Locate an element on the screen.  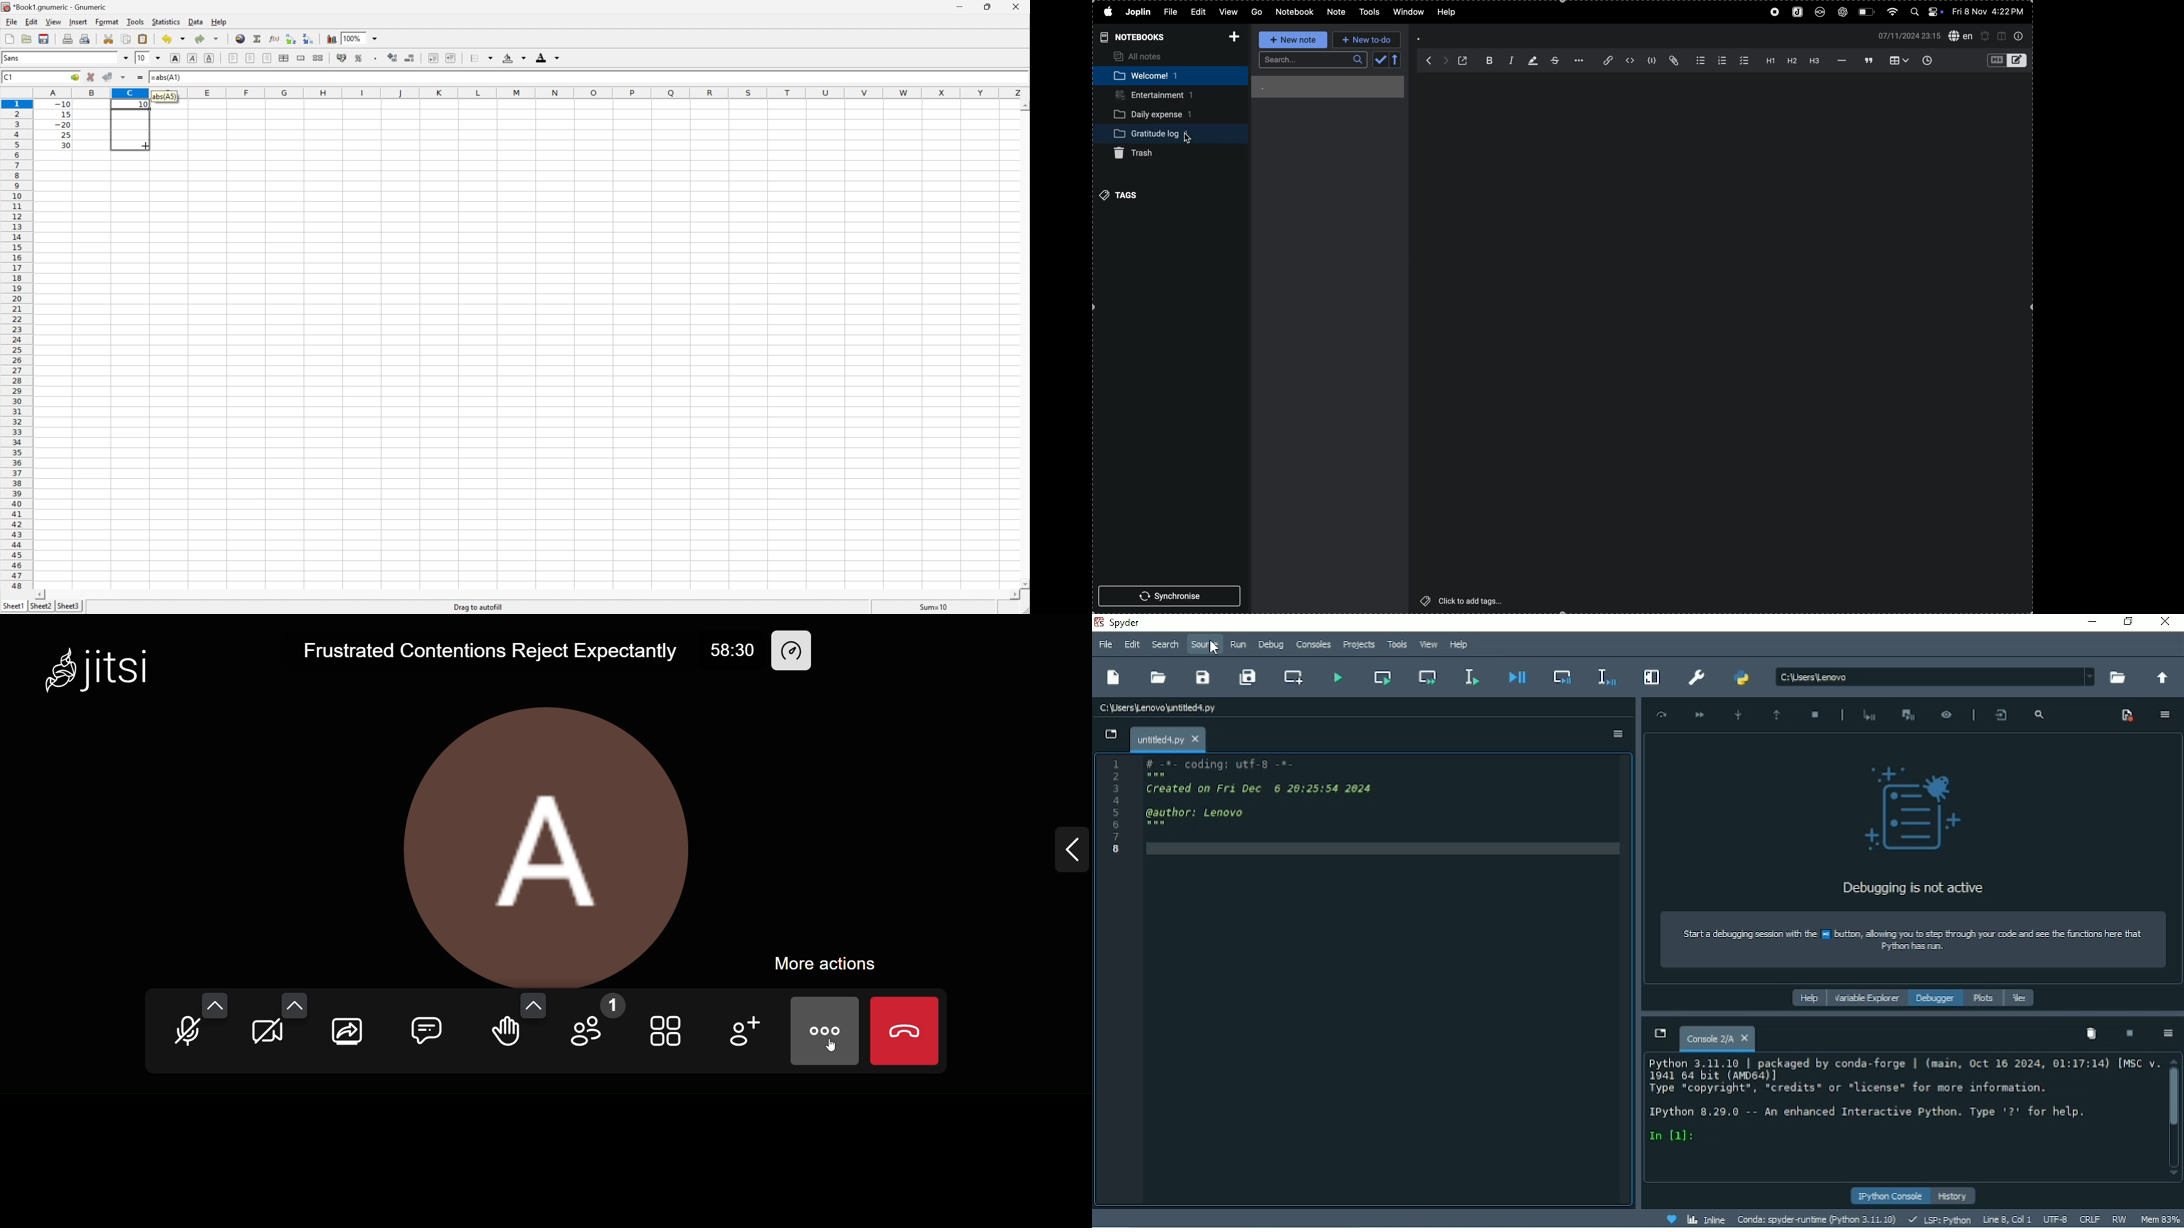
Created on date and time is located at coordinates (1258, 789).